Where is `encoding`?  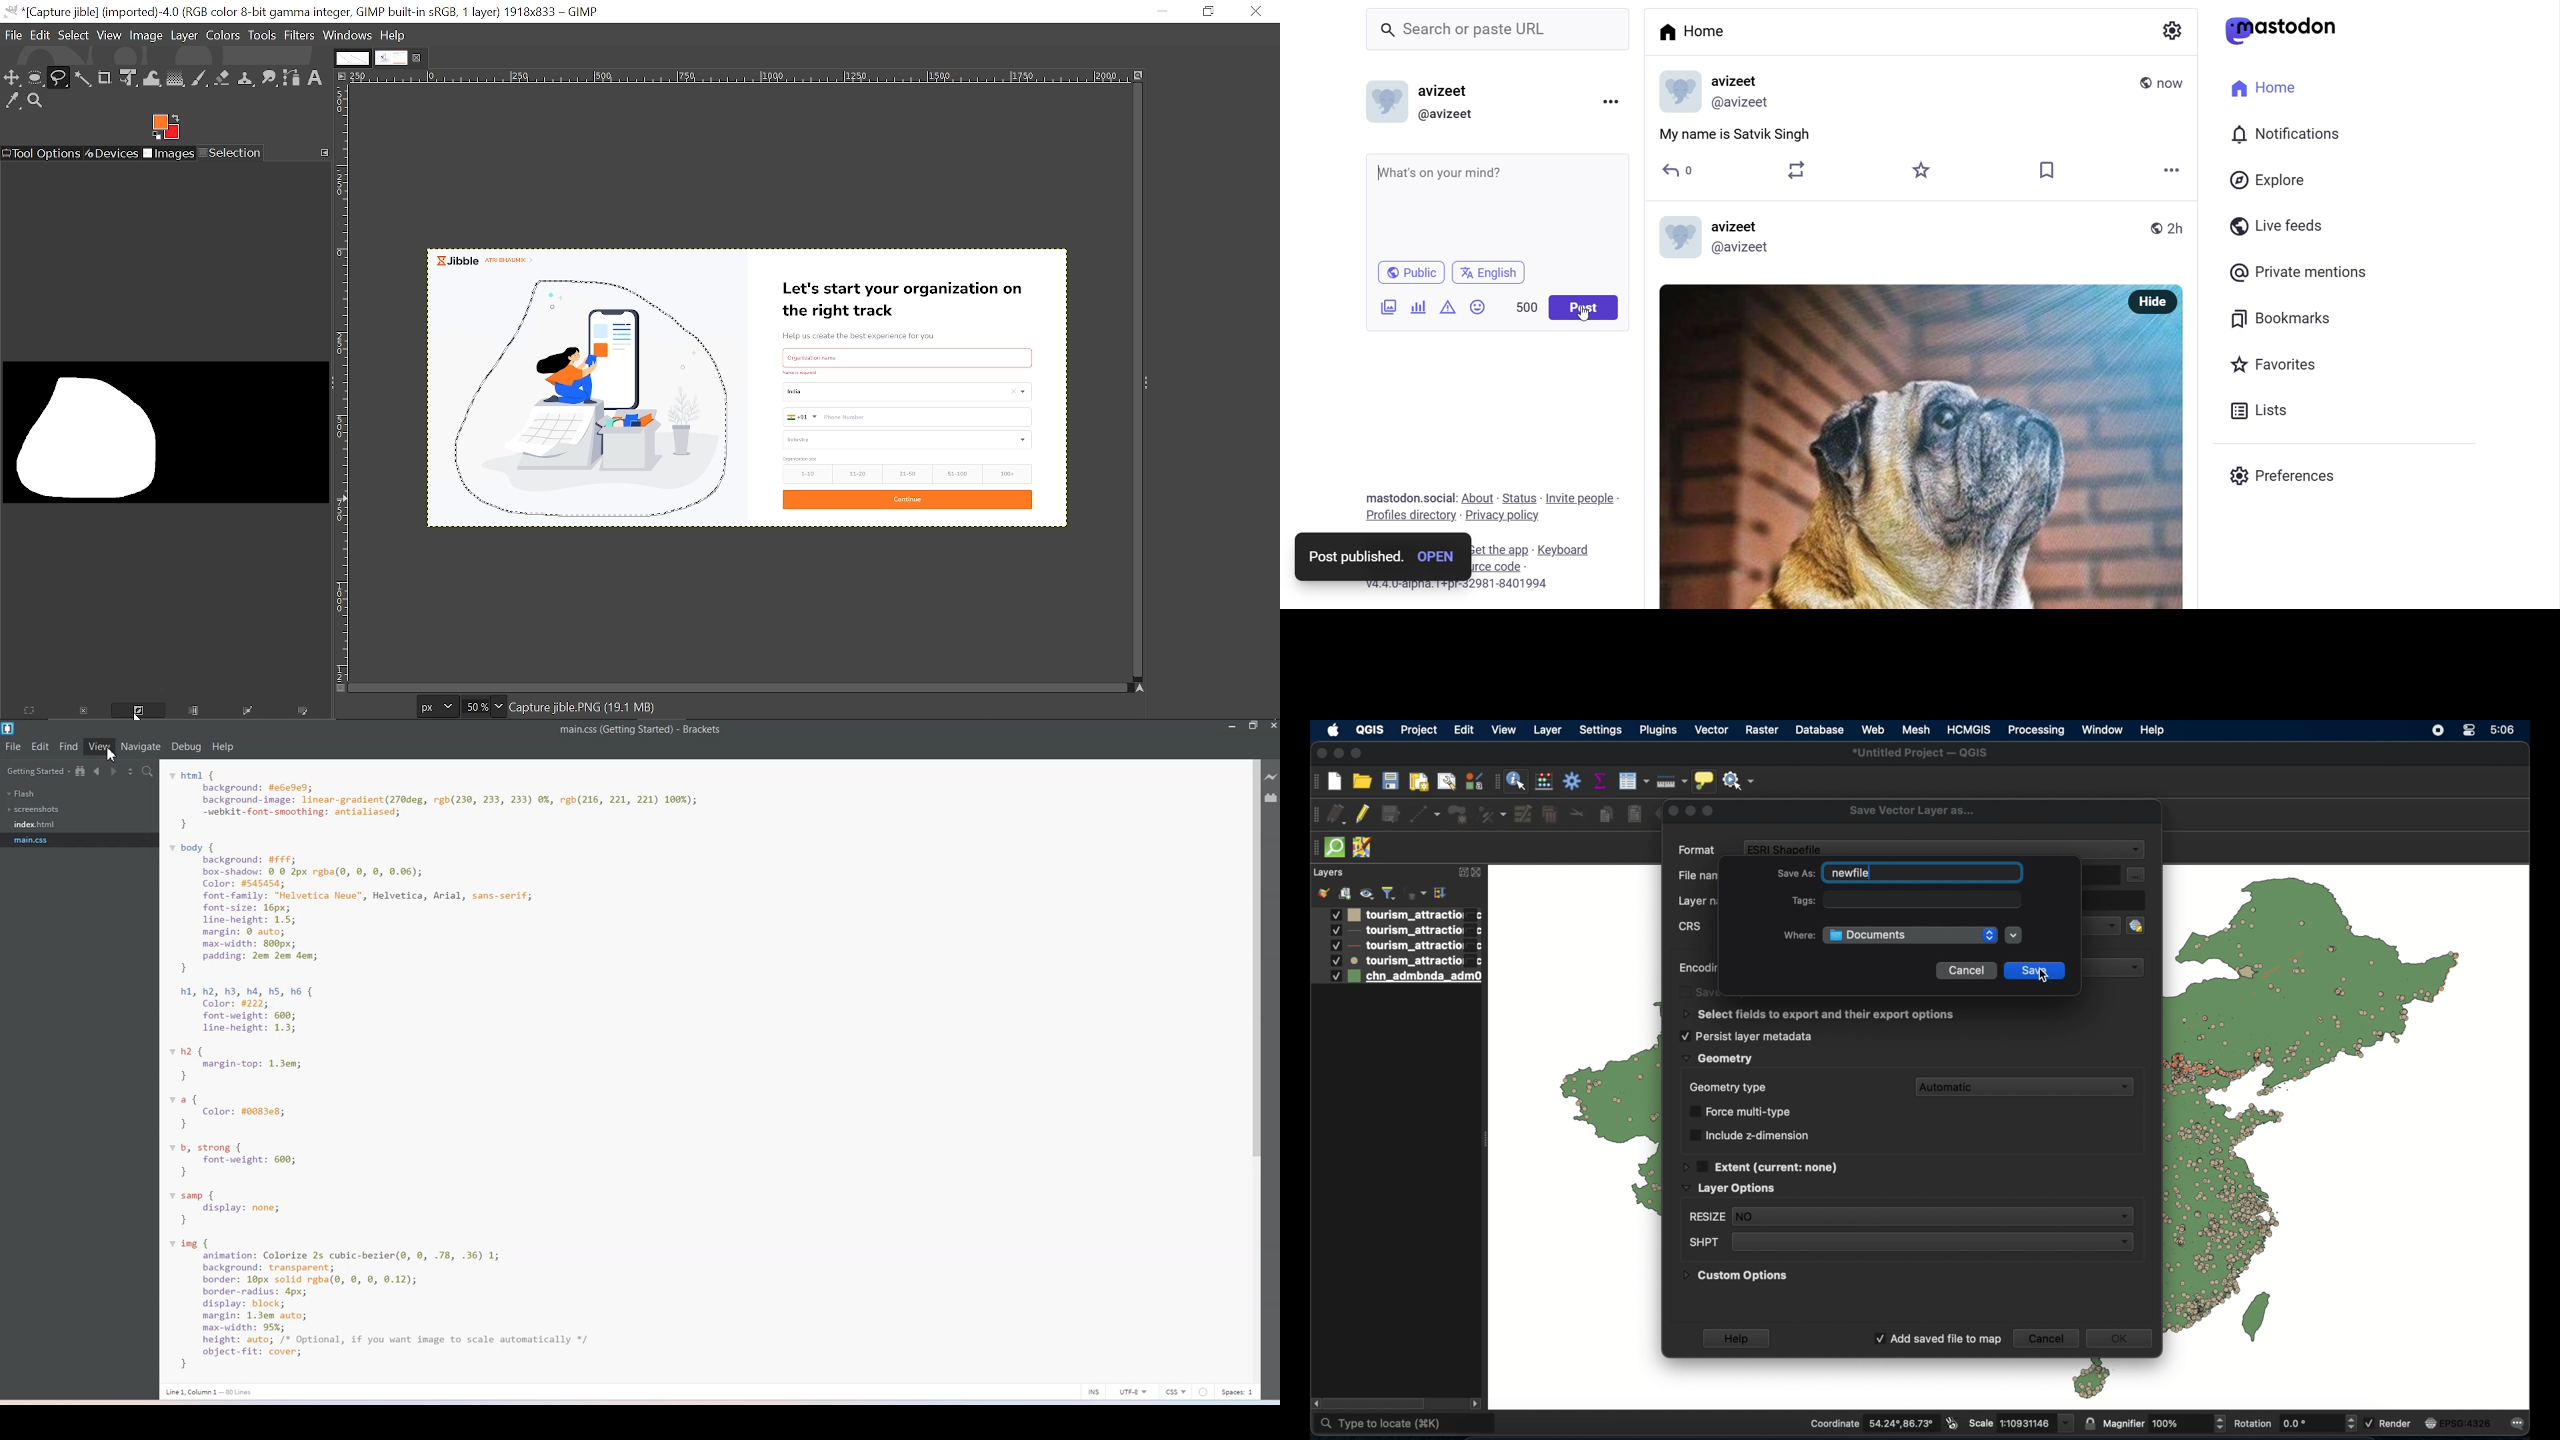 encoding is located at coordinates (1698, 967).